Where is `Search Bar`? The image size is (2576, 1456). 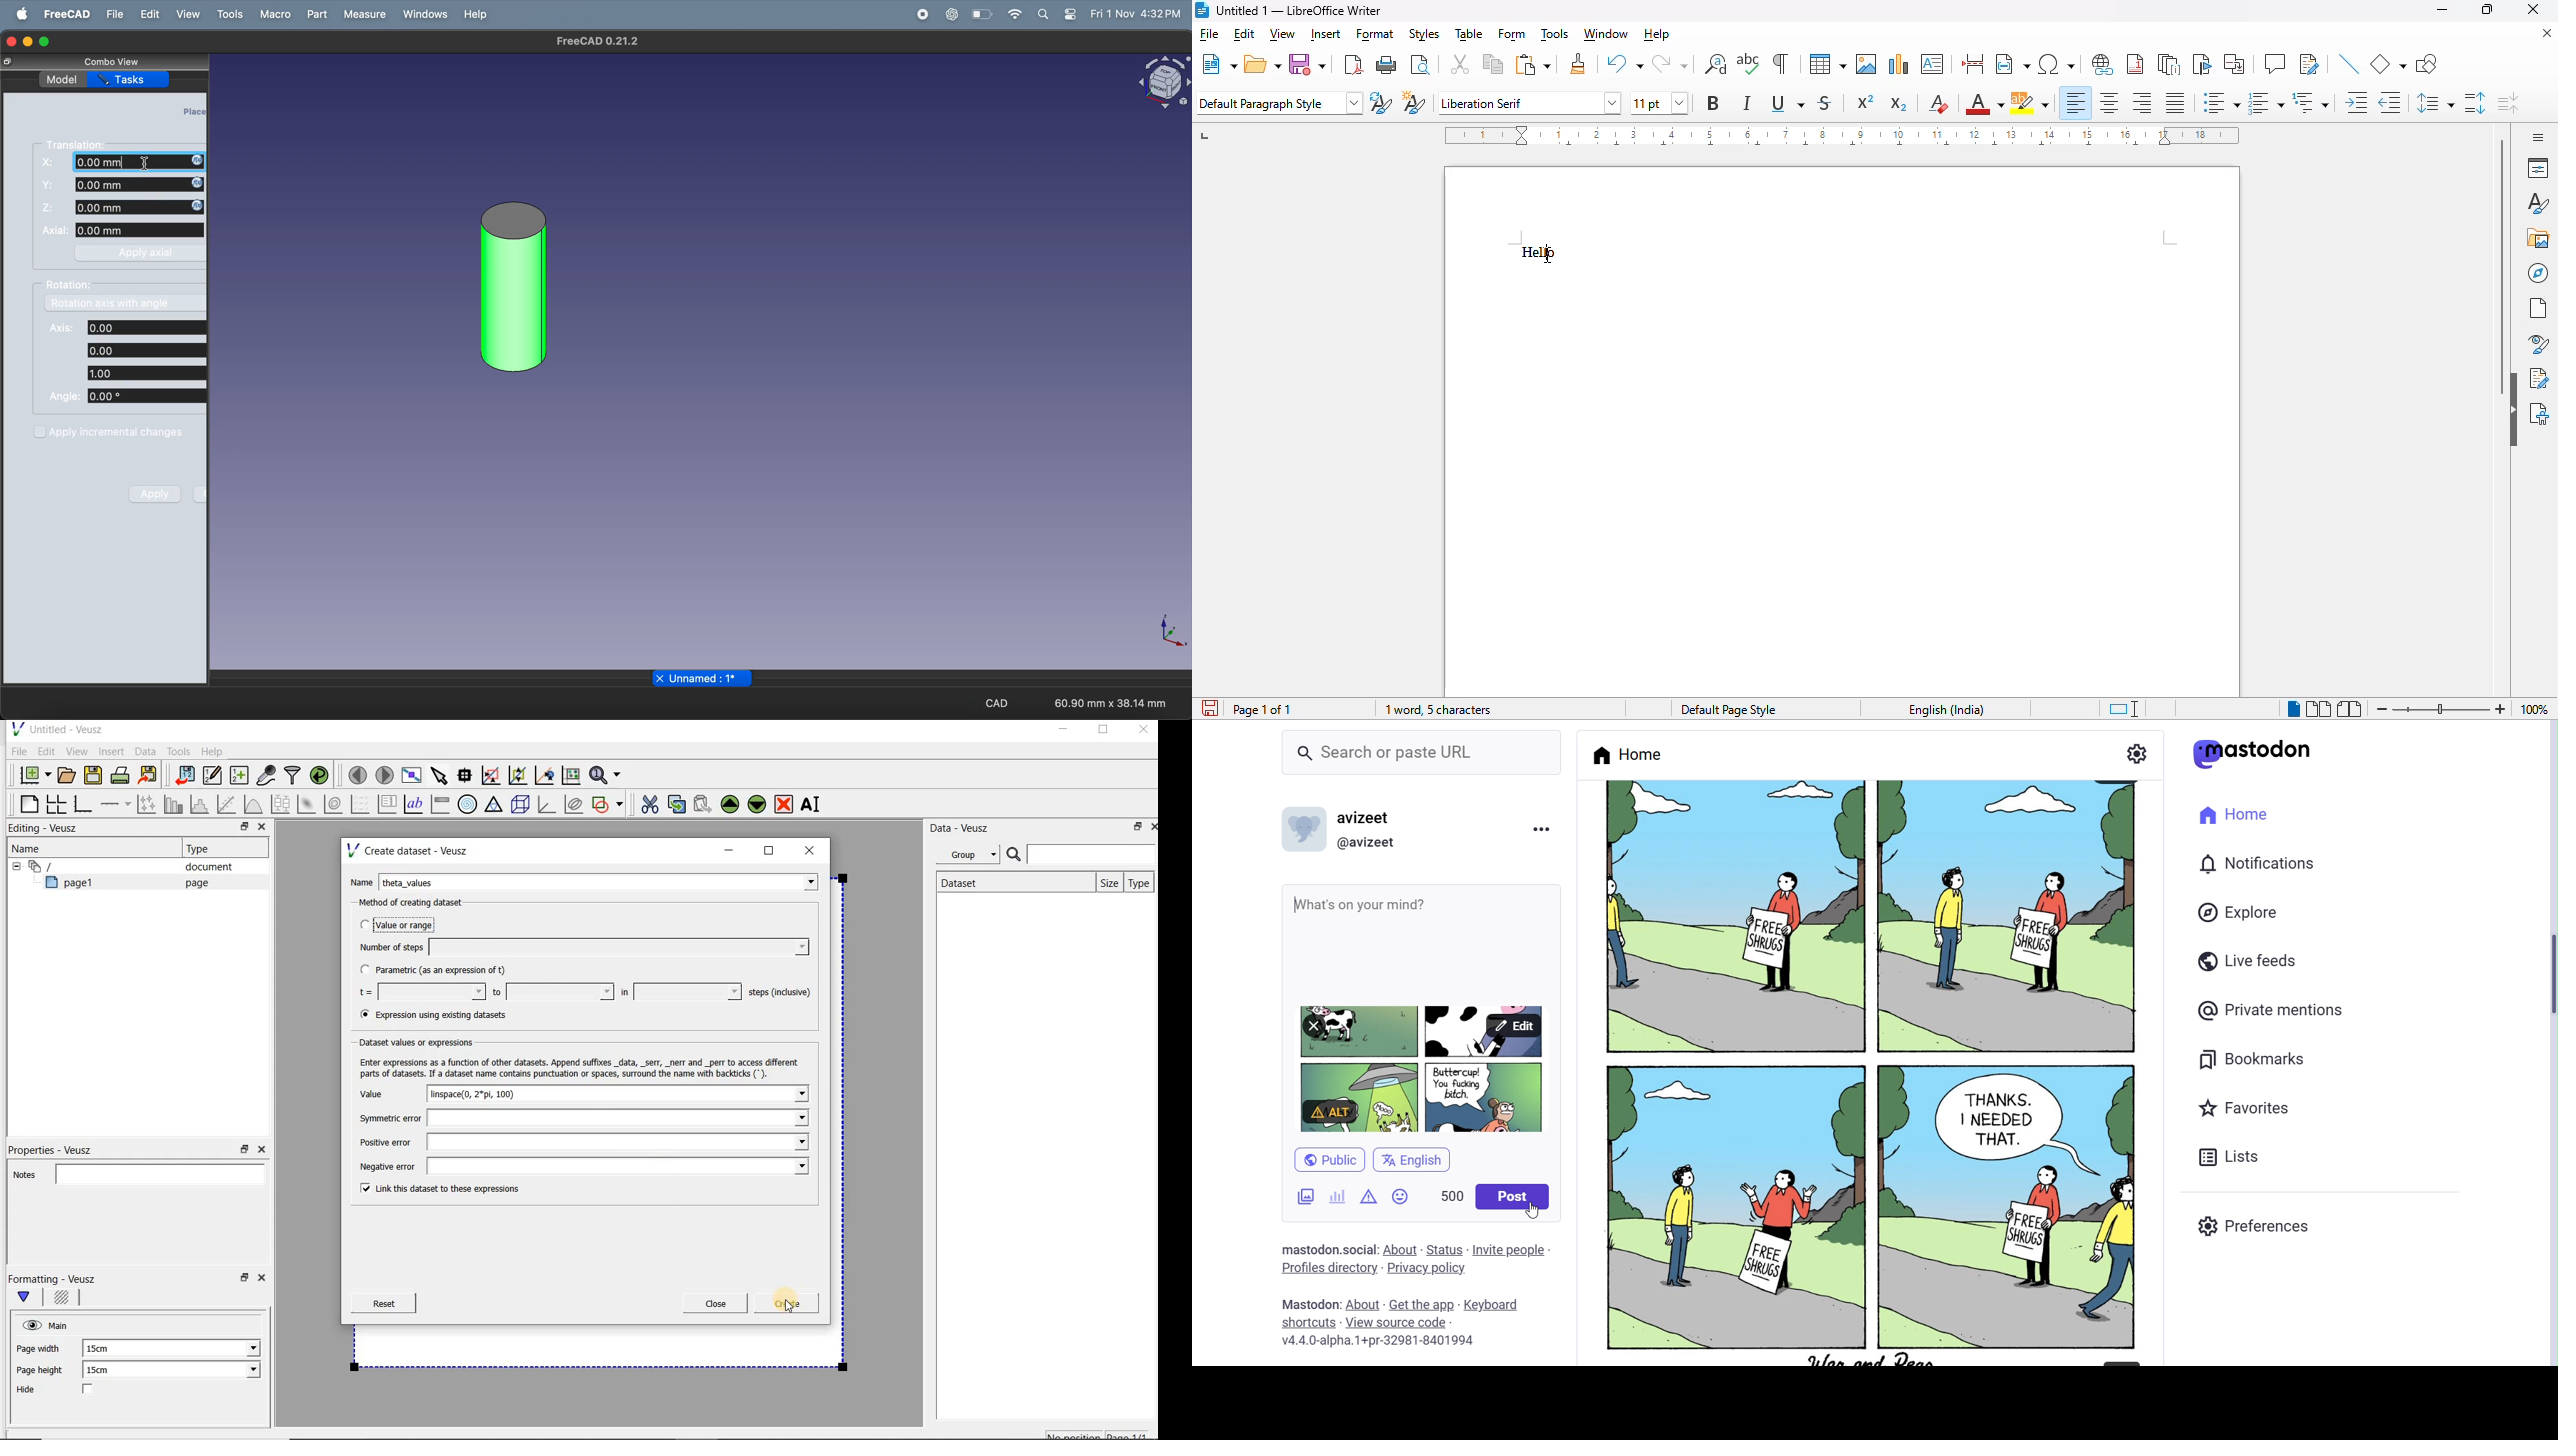
Search Bar is located at coordinates (1421, 755).